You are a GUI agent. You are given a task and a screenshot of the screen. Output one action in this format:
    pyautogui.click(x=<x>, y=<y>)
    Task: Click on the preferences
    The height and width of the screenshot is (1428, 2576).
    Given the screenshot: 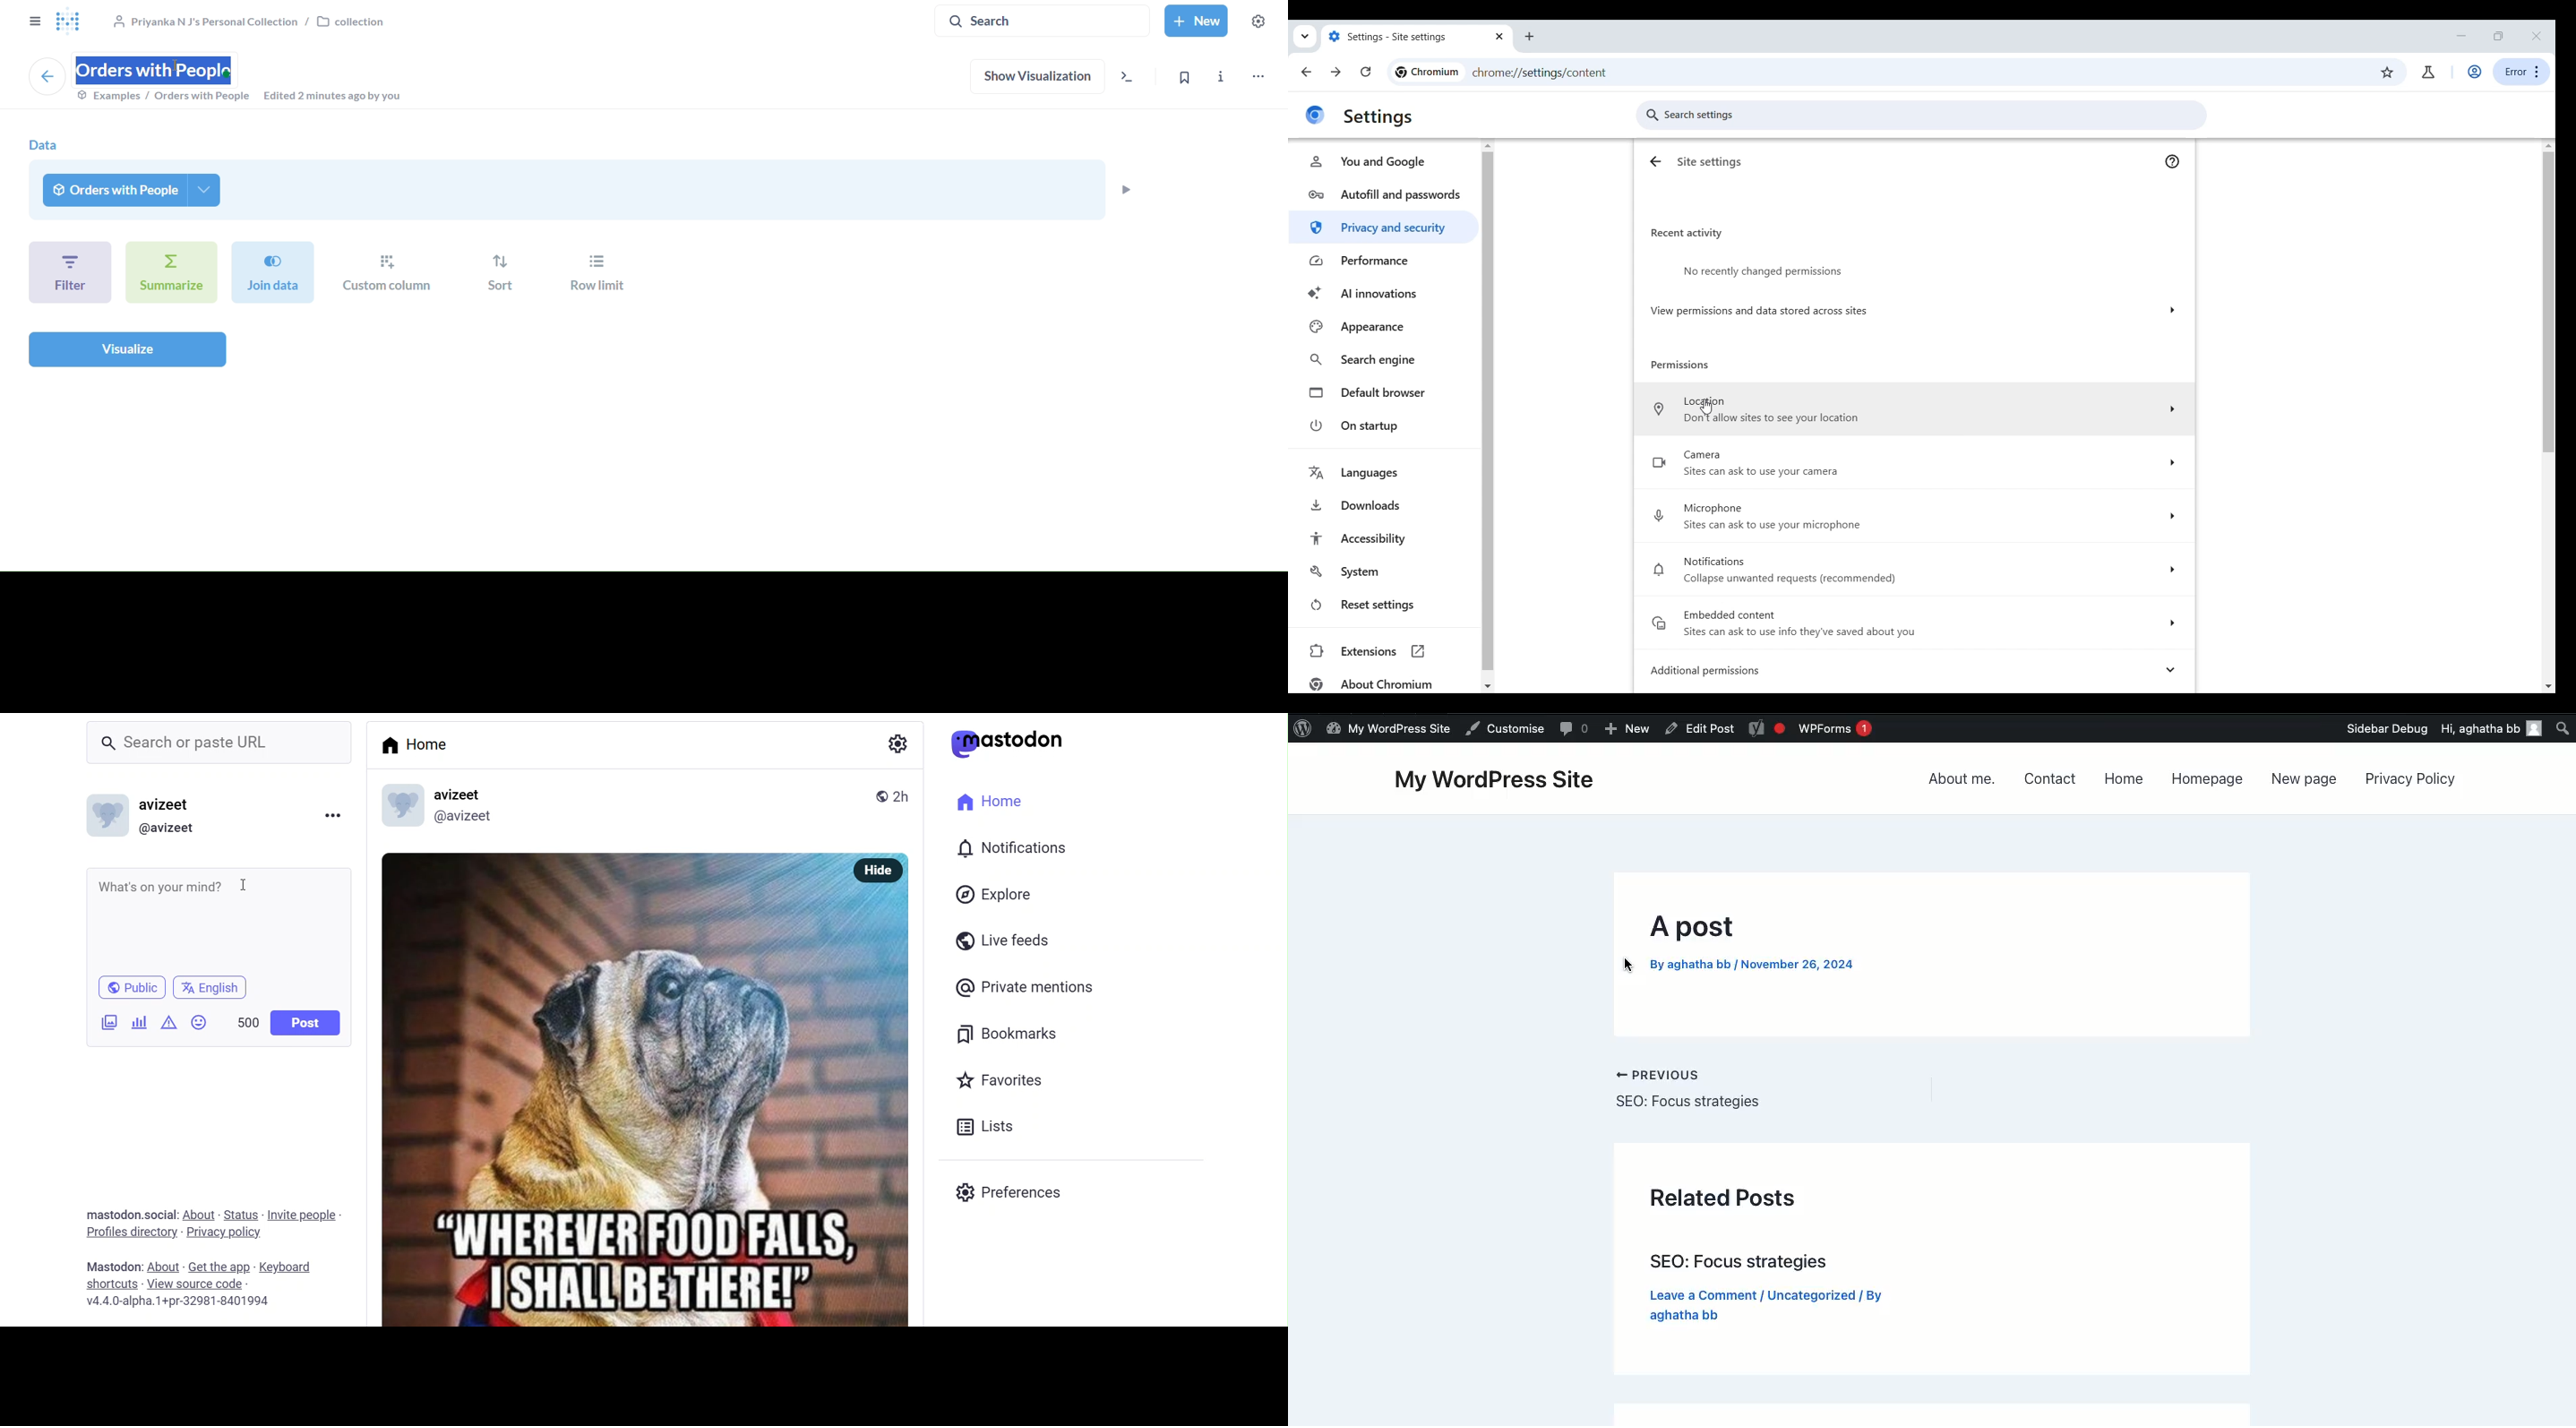 What is the action you would take?
    pyautogui.click(x=1008, y=1187)
    